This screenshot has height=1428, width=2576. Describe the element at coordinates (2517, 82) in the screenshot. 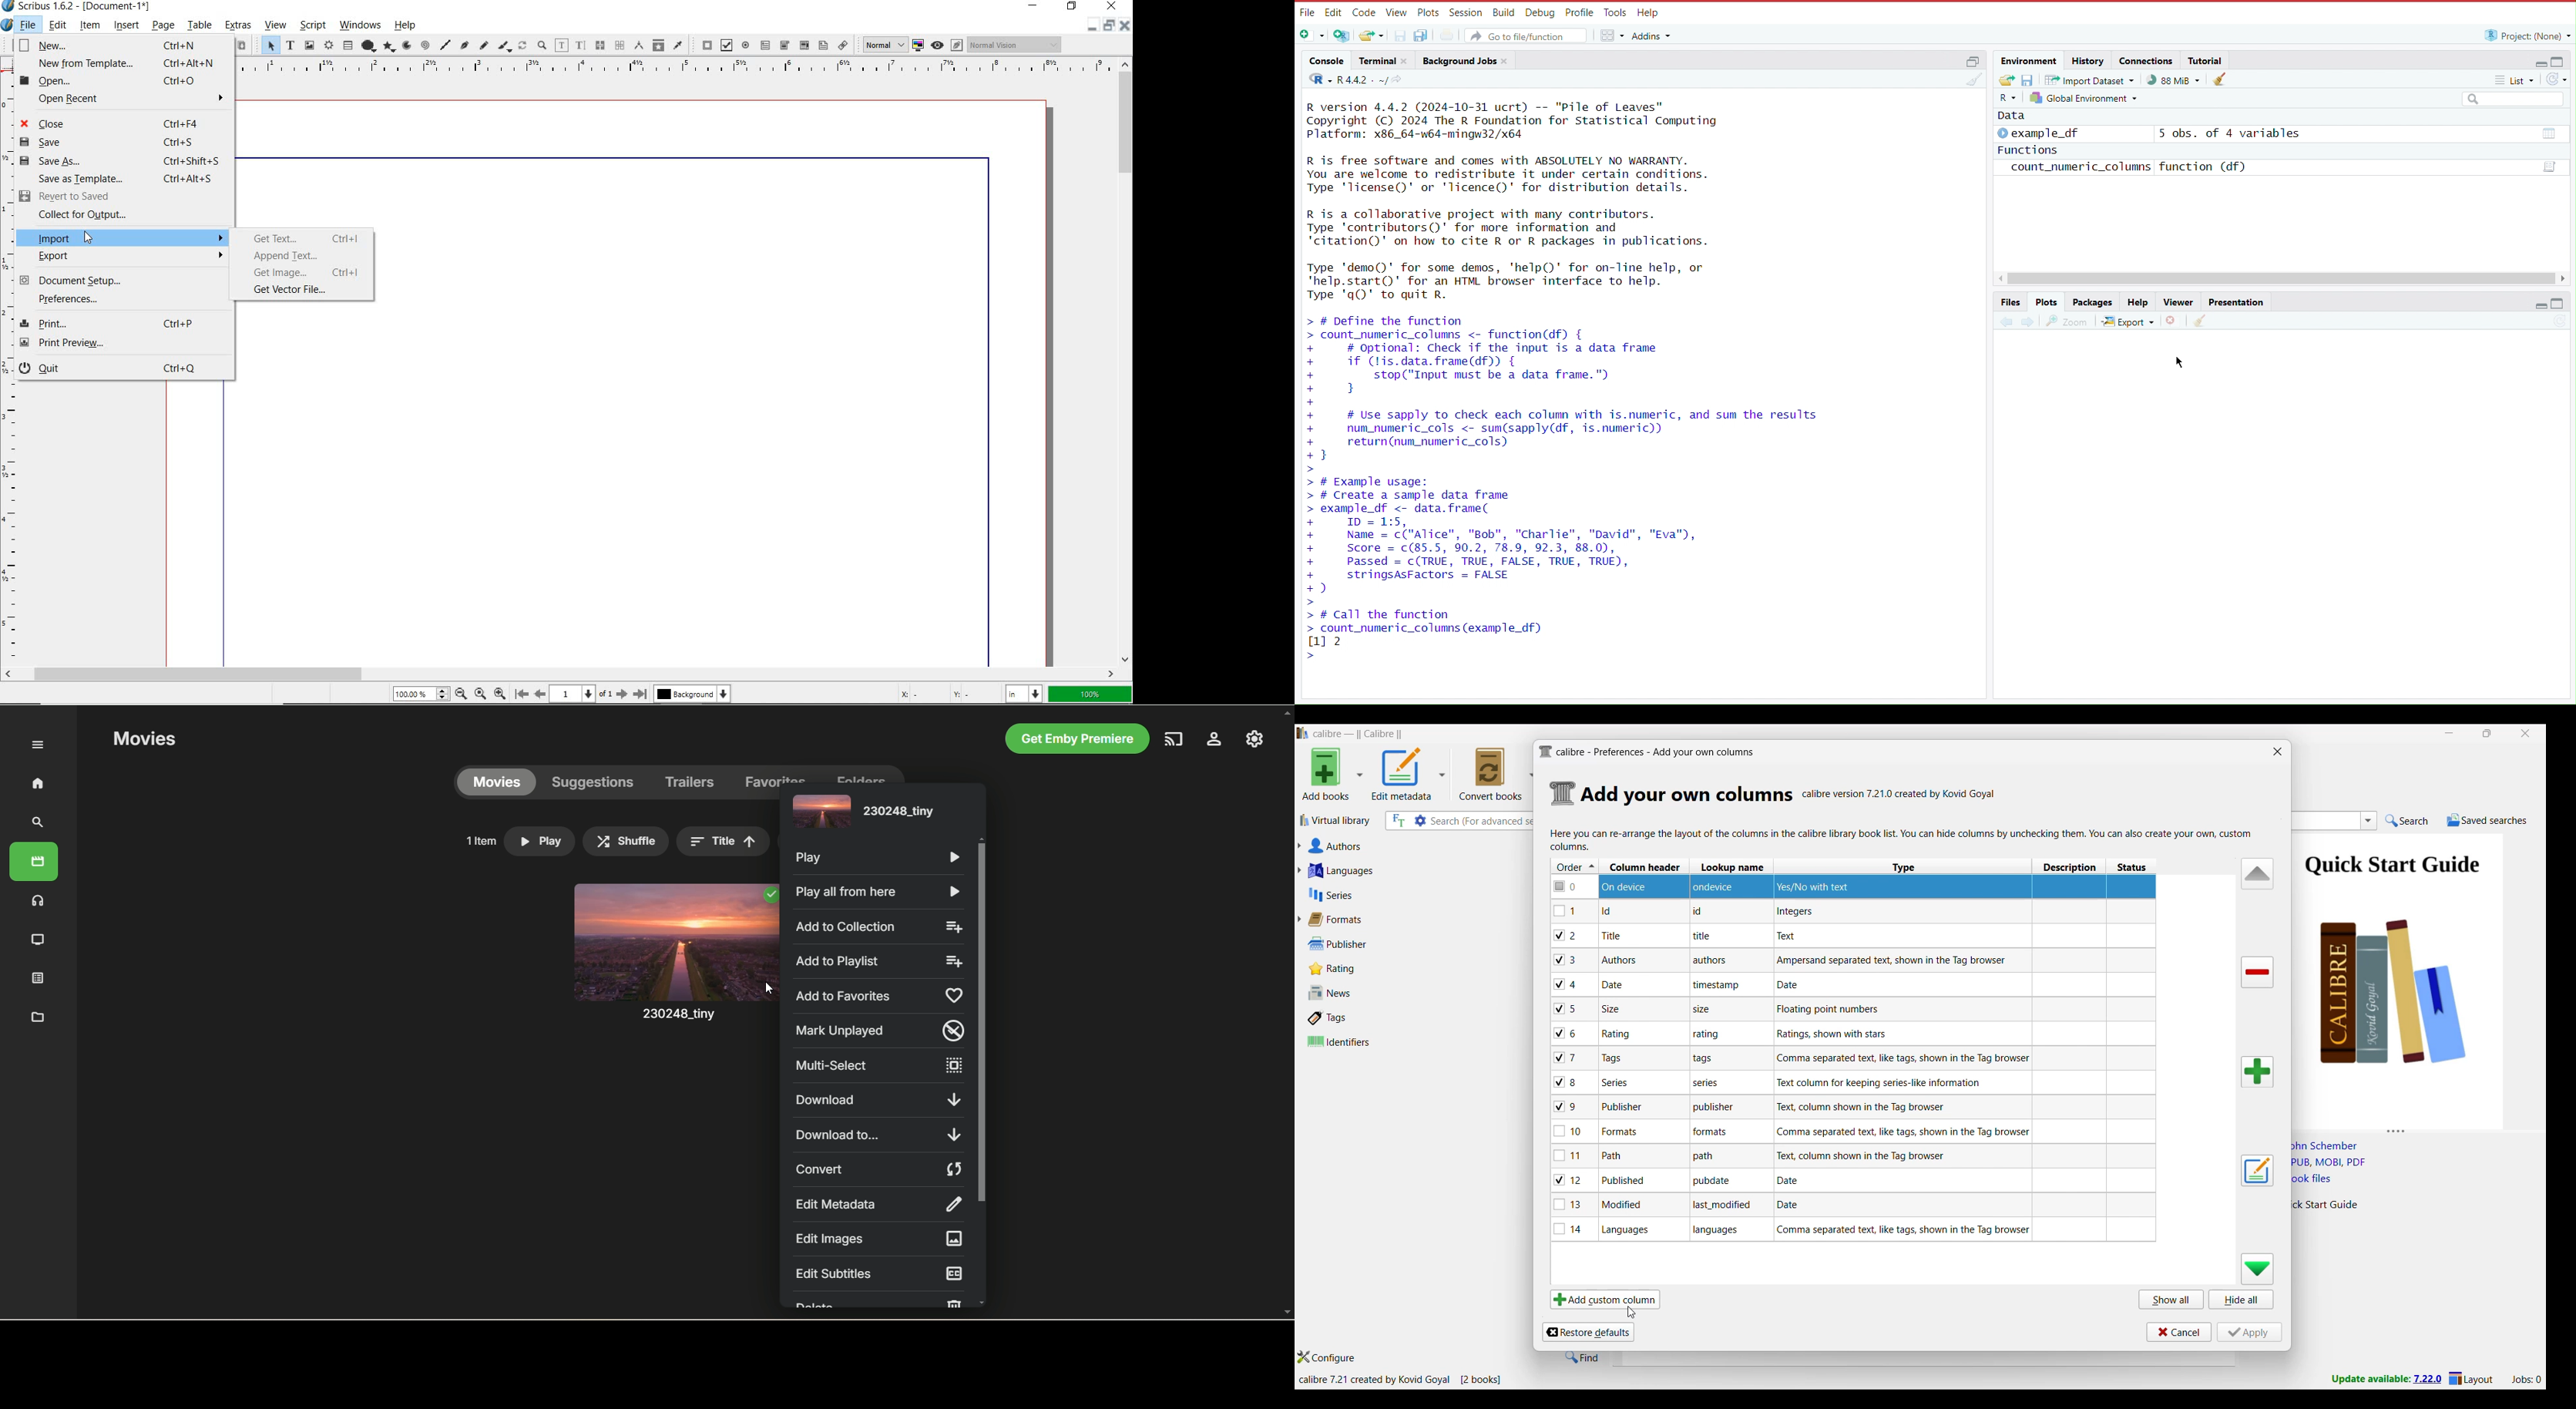

I see `List` at that location.